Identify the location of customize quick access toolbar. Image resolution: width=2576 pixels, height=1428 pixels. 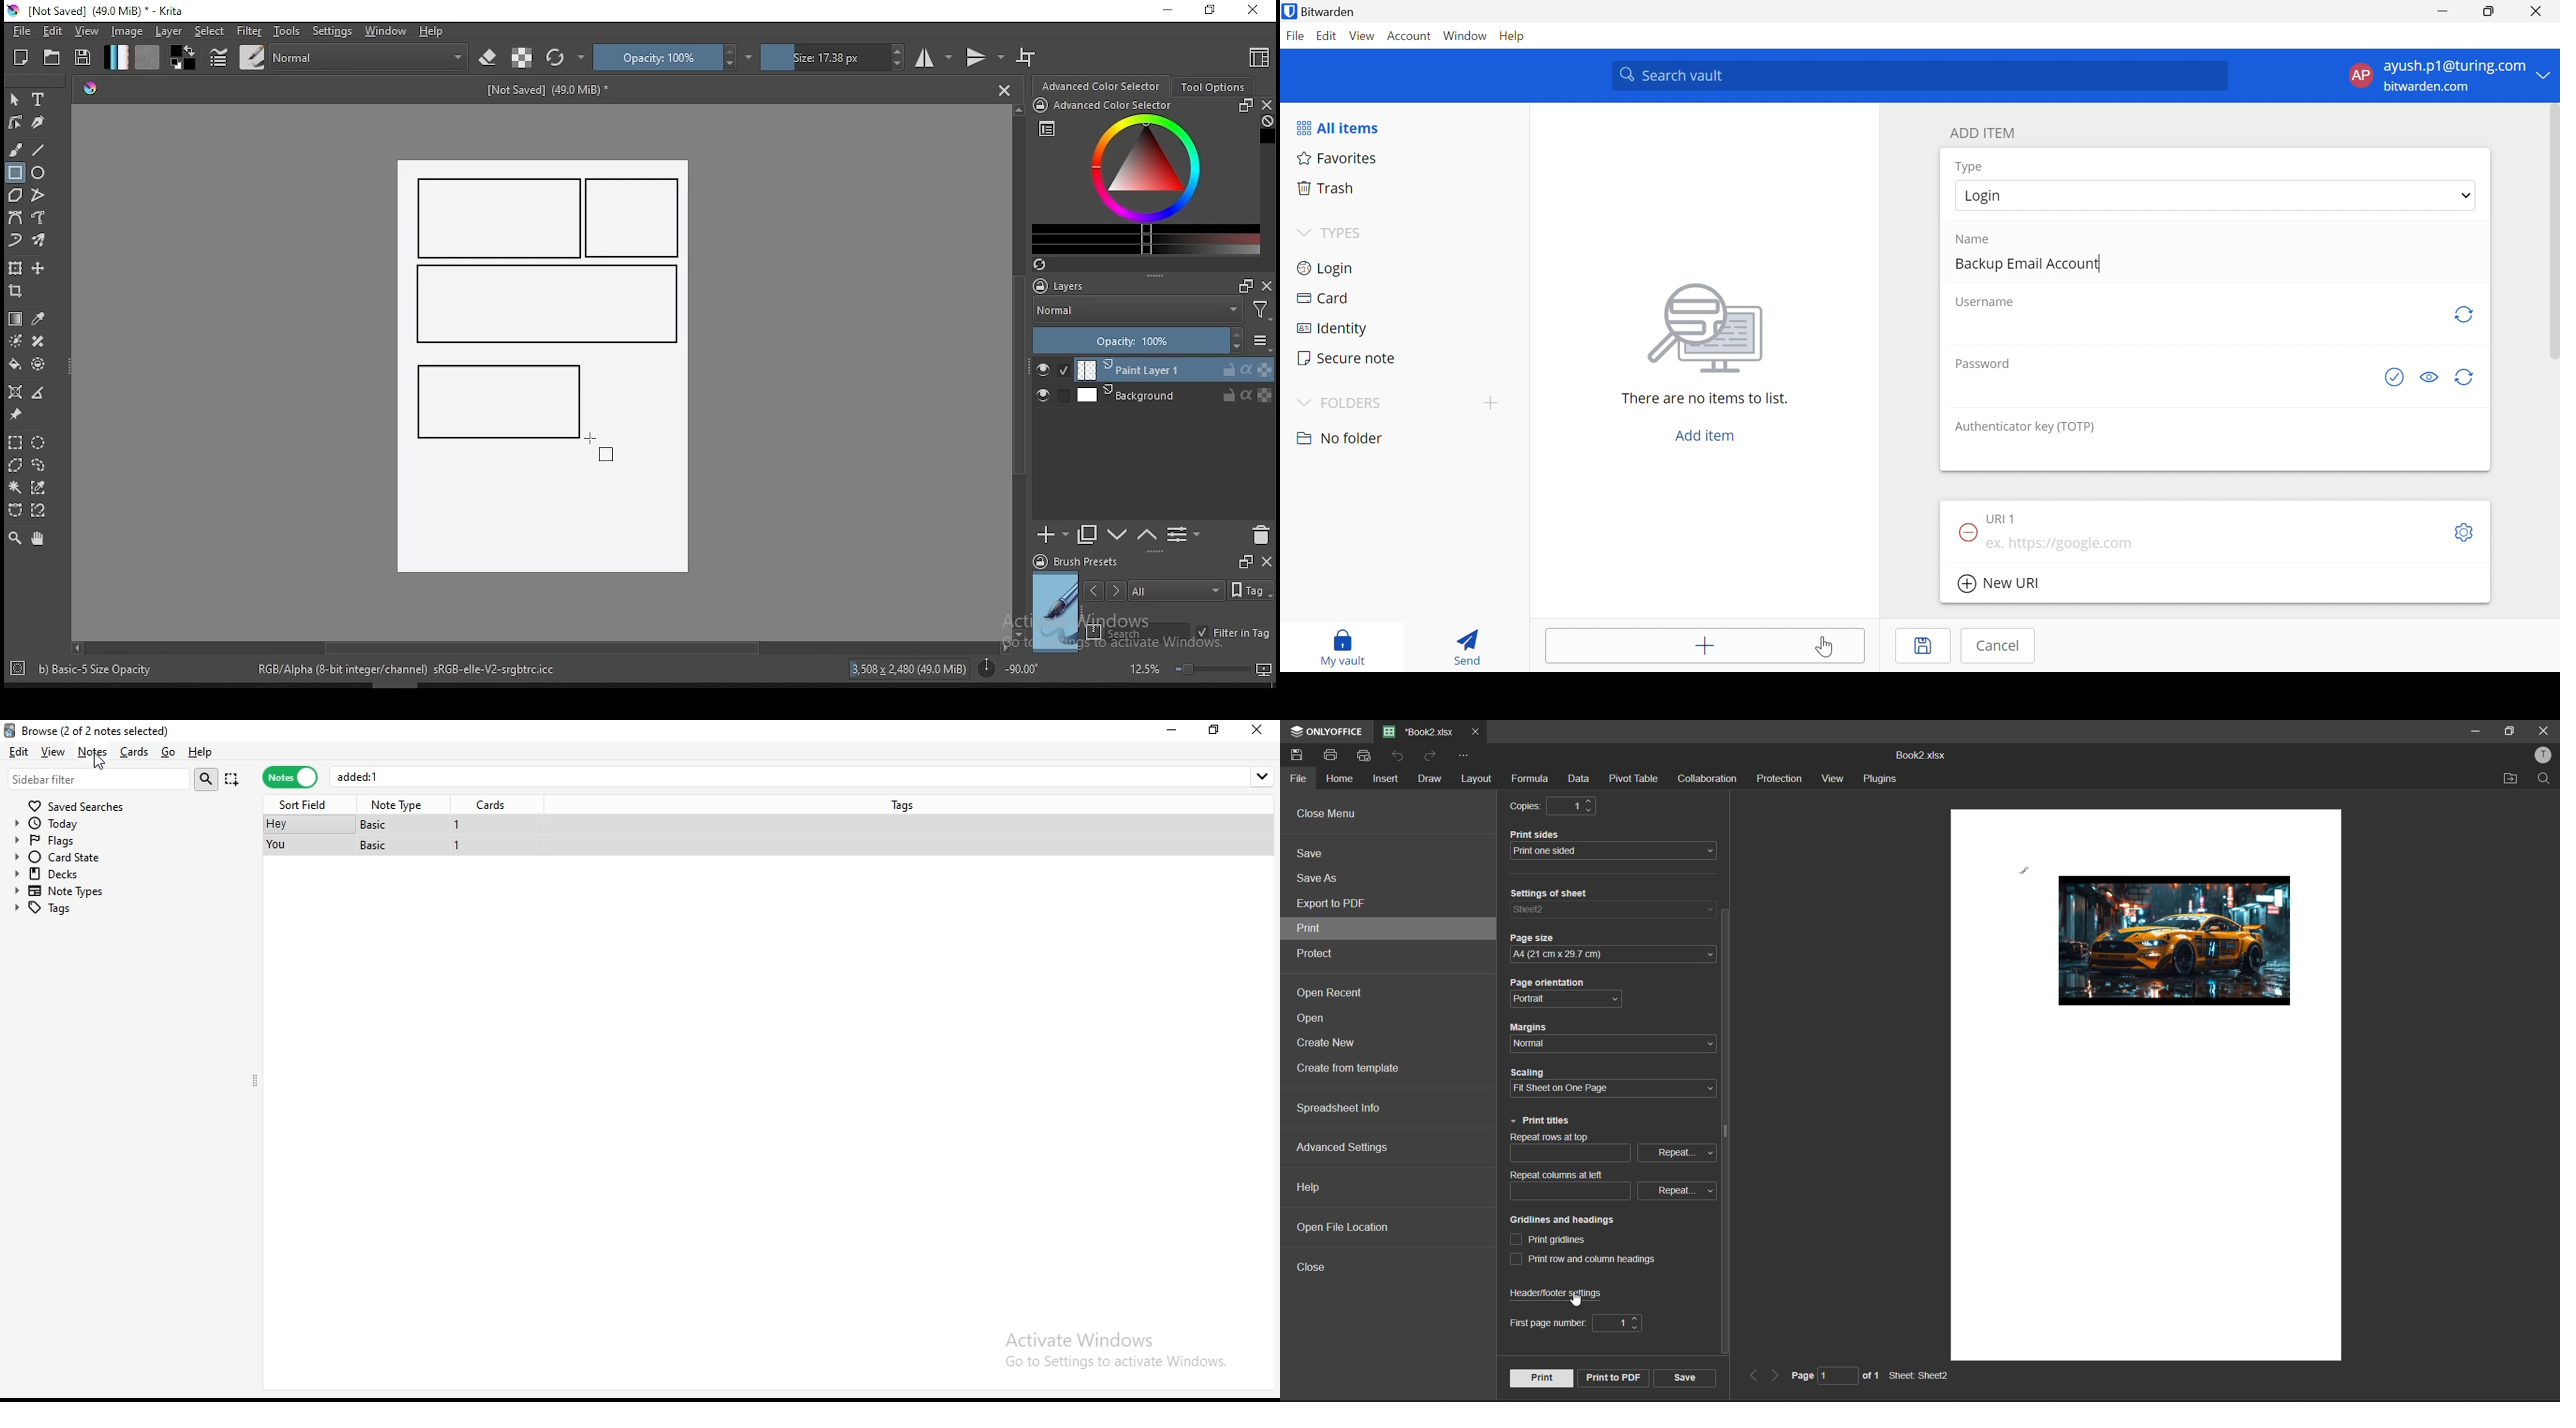
(1469, 759).